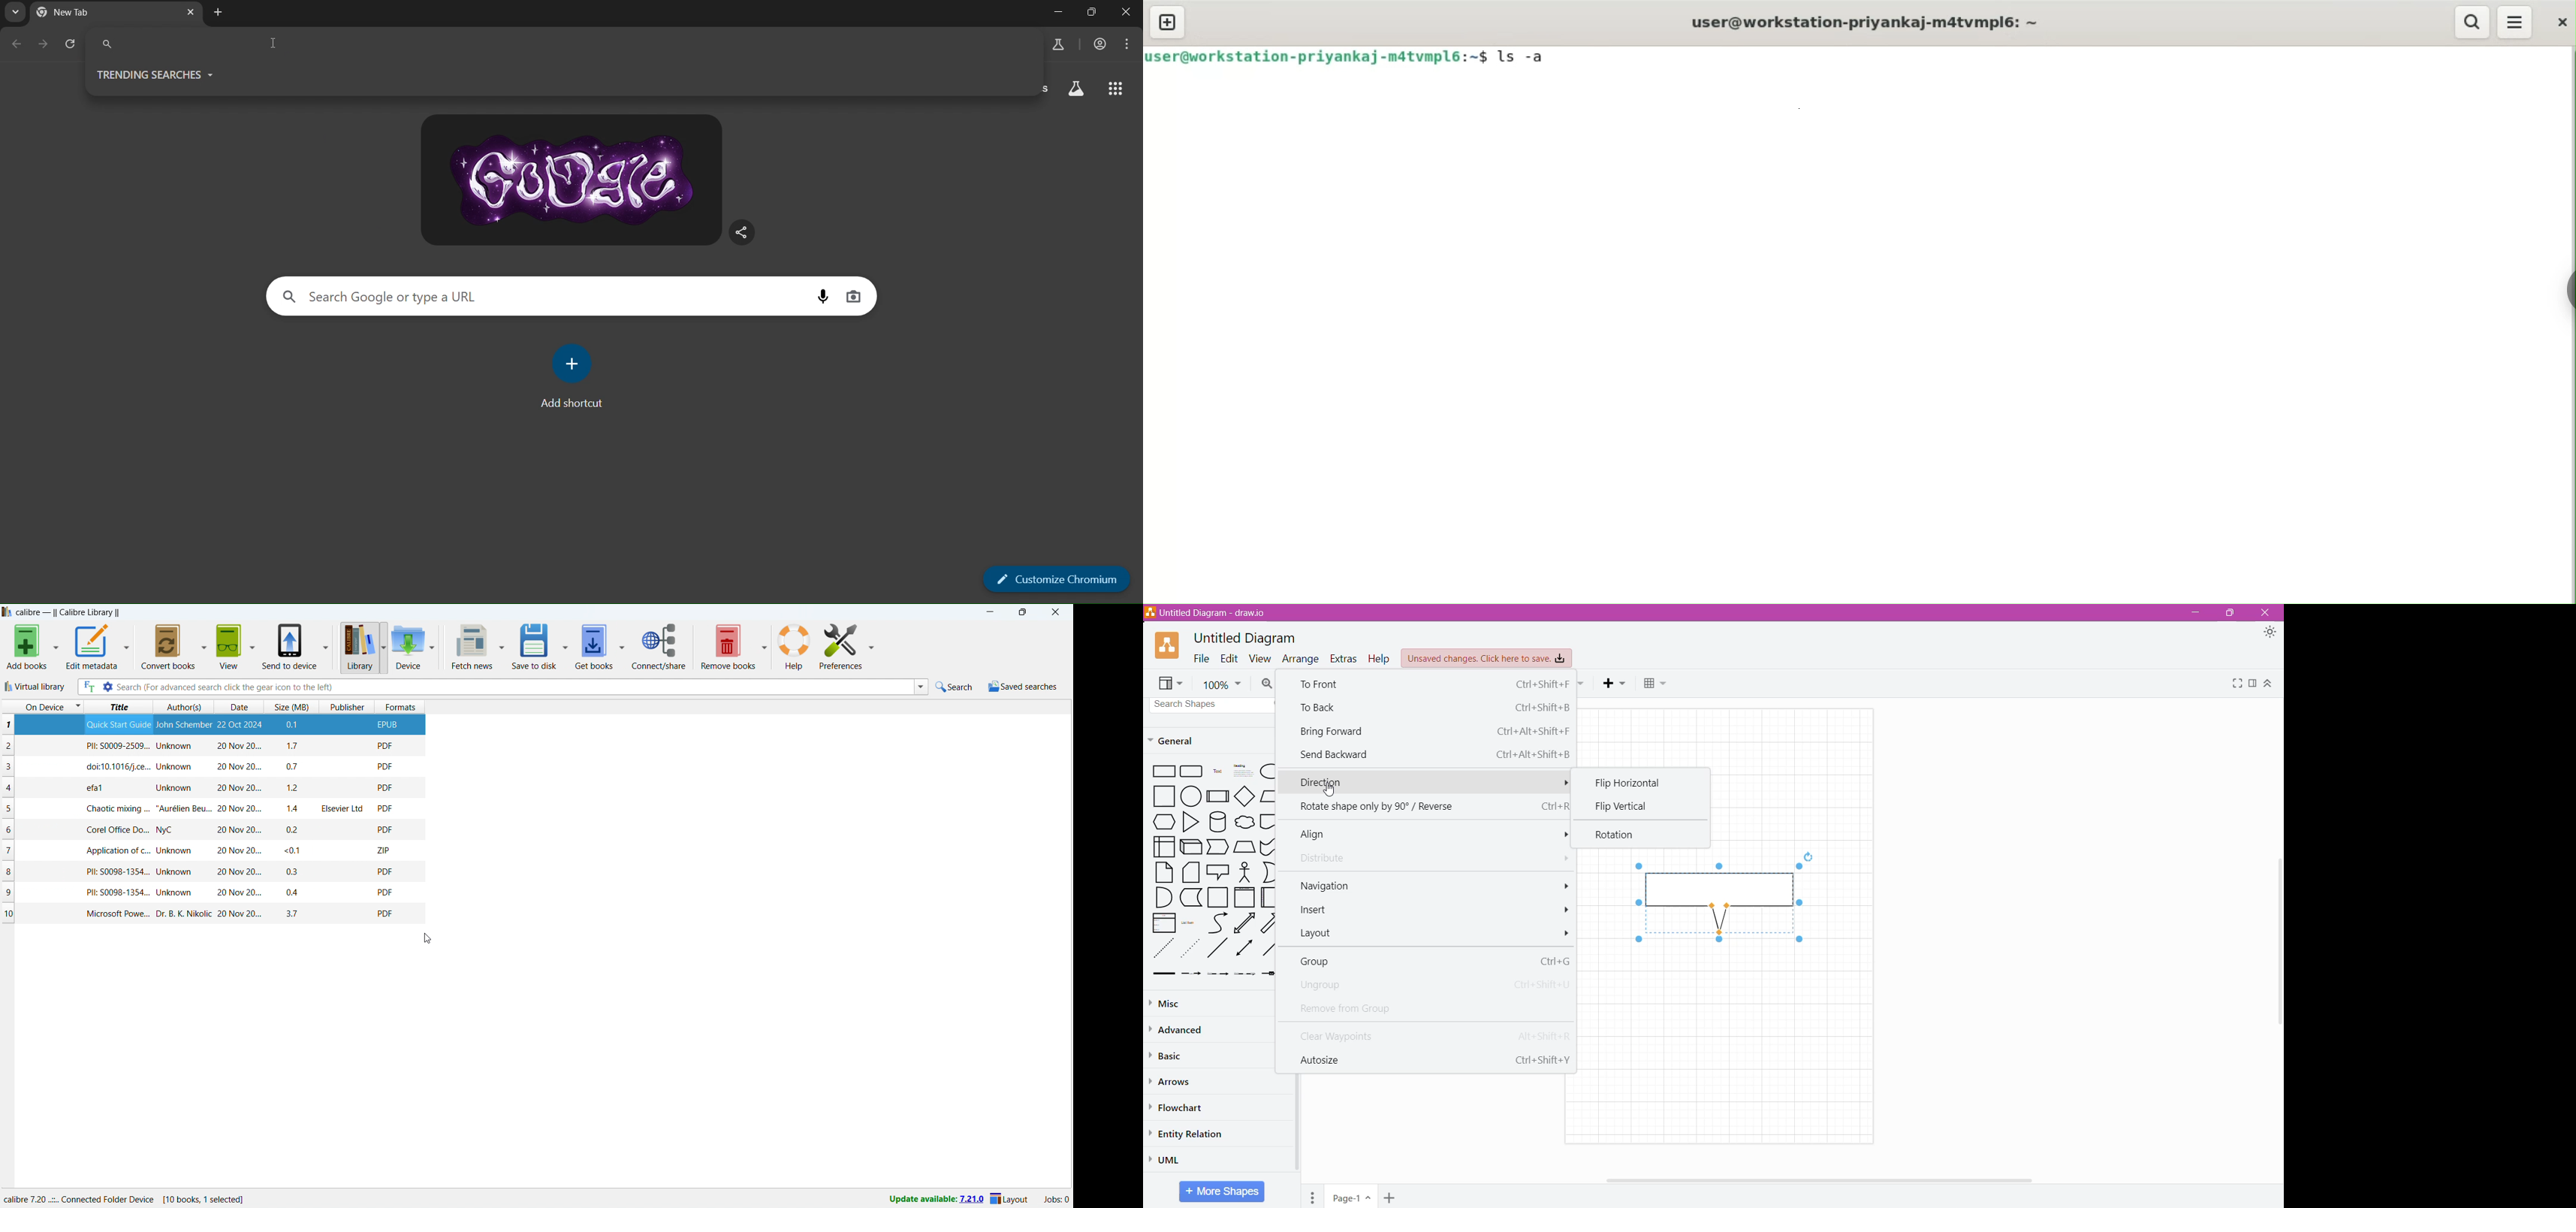  What do you see at coordinates (17, 45) in the screenshot?
I see `go back one page` at bounding box center [17, 45].